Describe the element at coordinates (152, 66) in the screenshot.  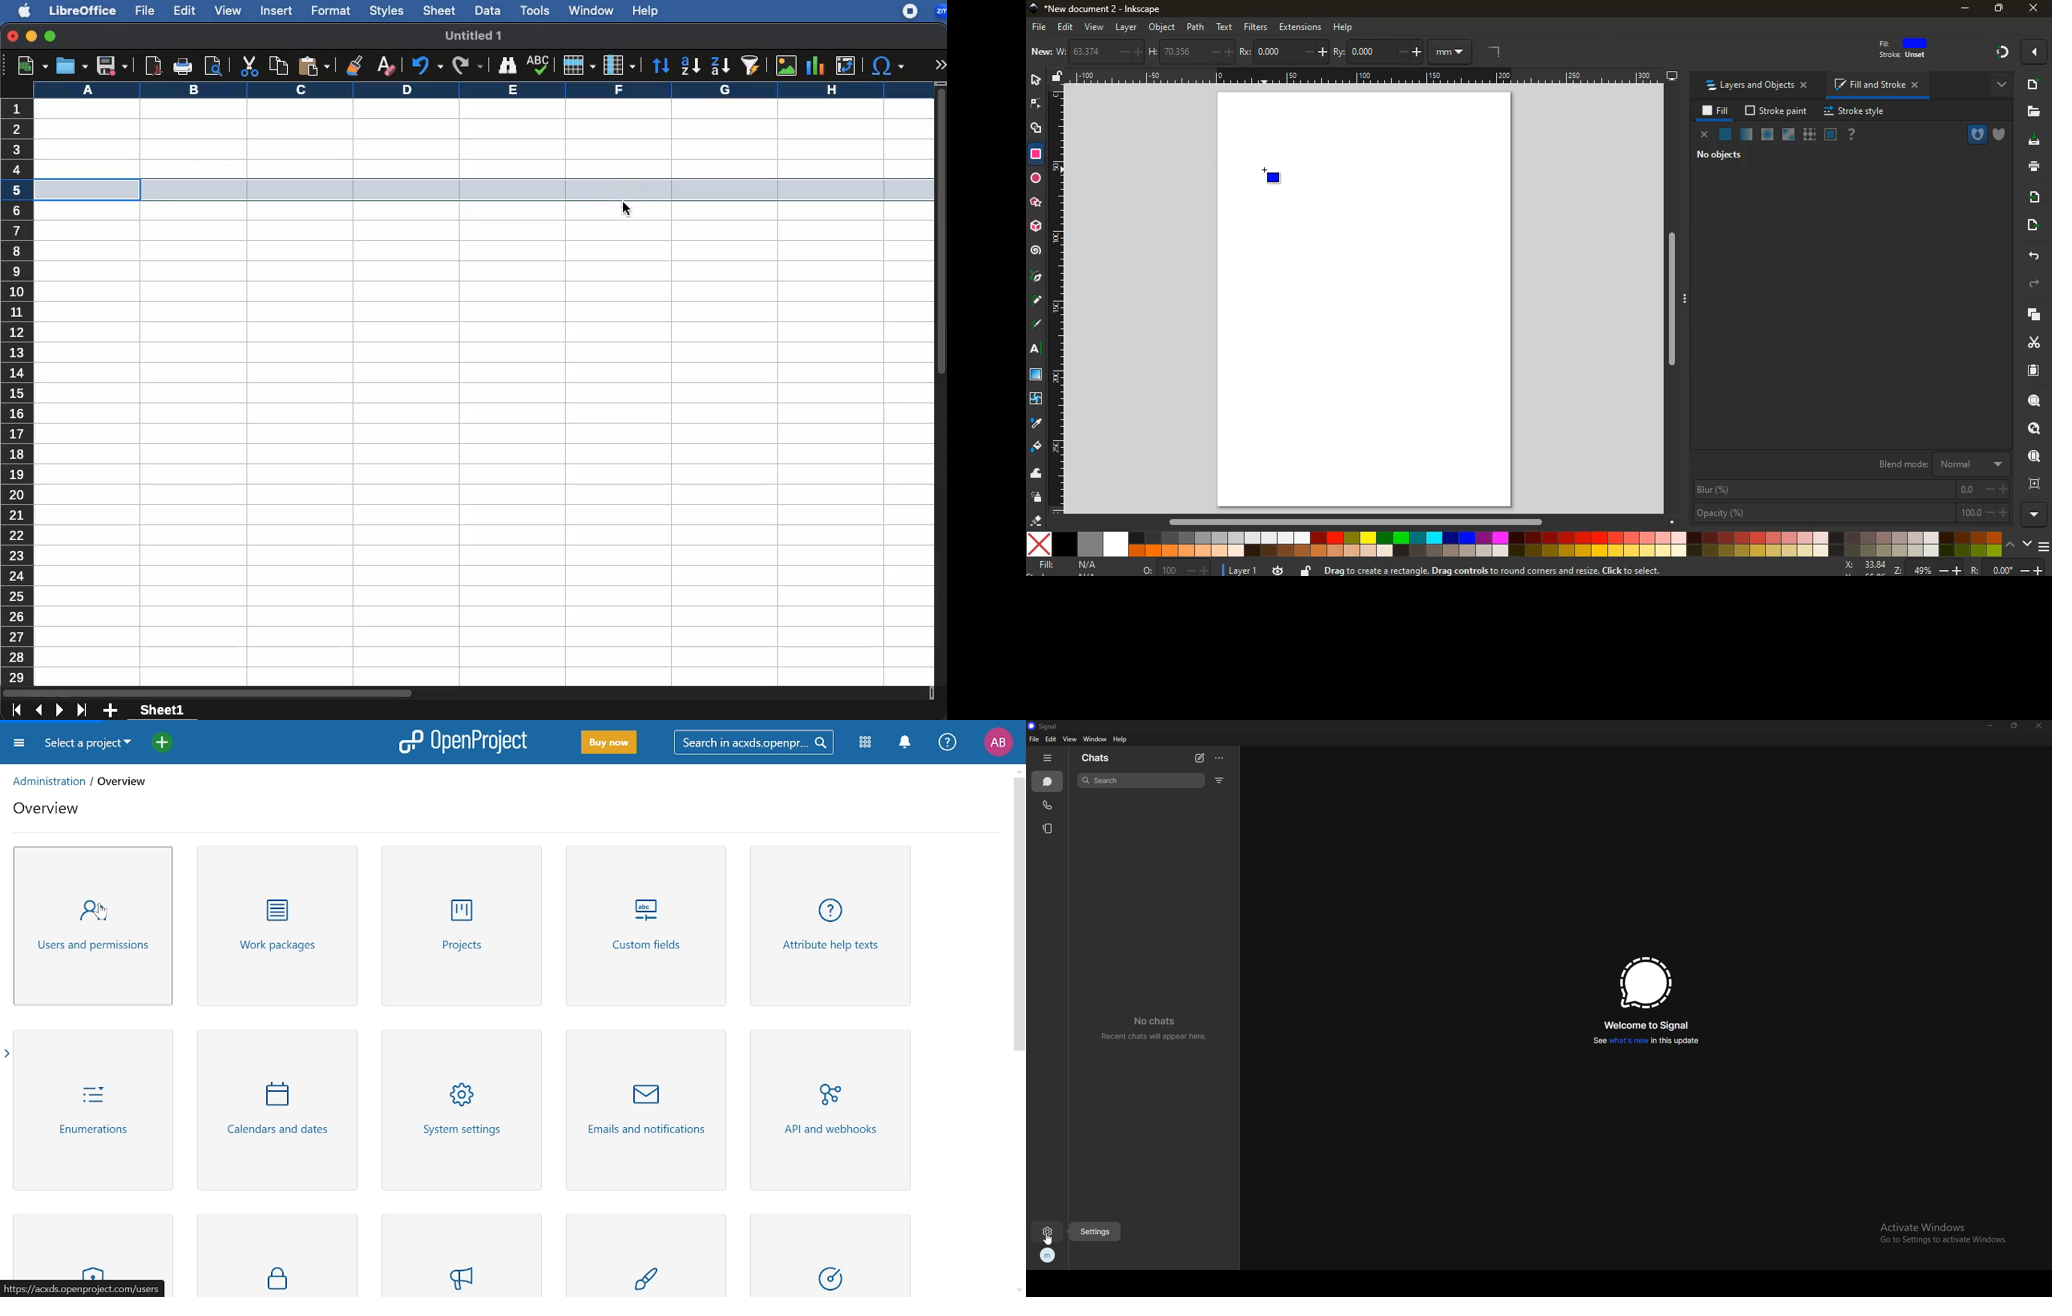
I see `pdf reader` at that location.